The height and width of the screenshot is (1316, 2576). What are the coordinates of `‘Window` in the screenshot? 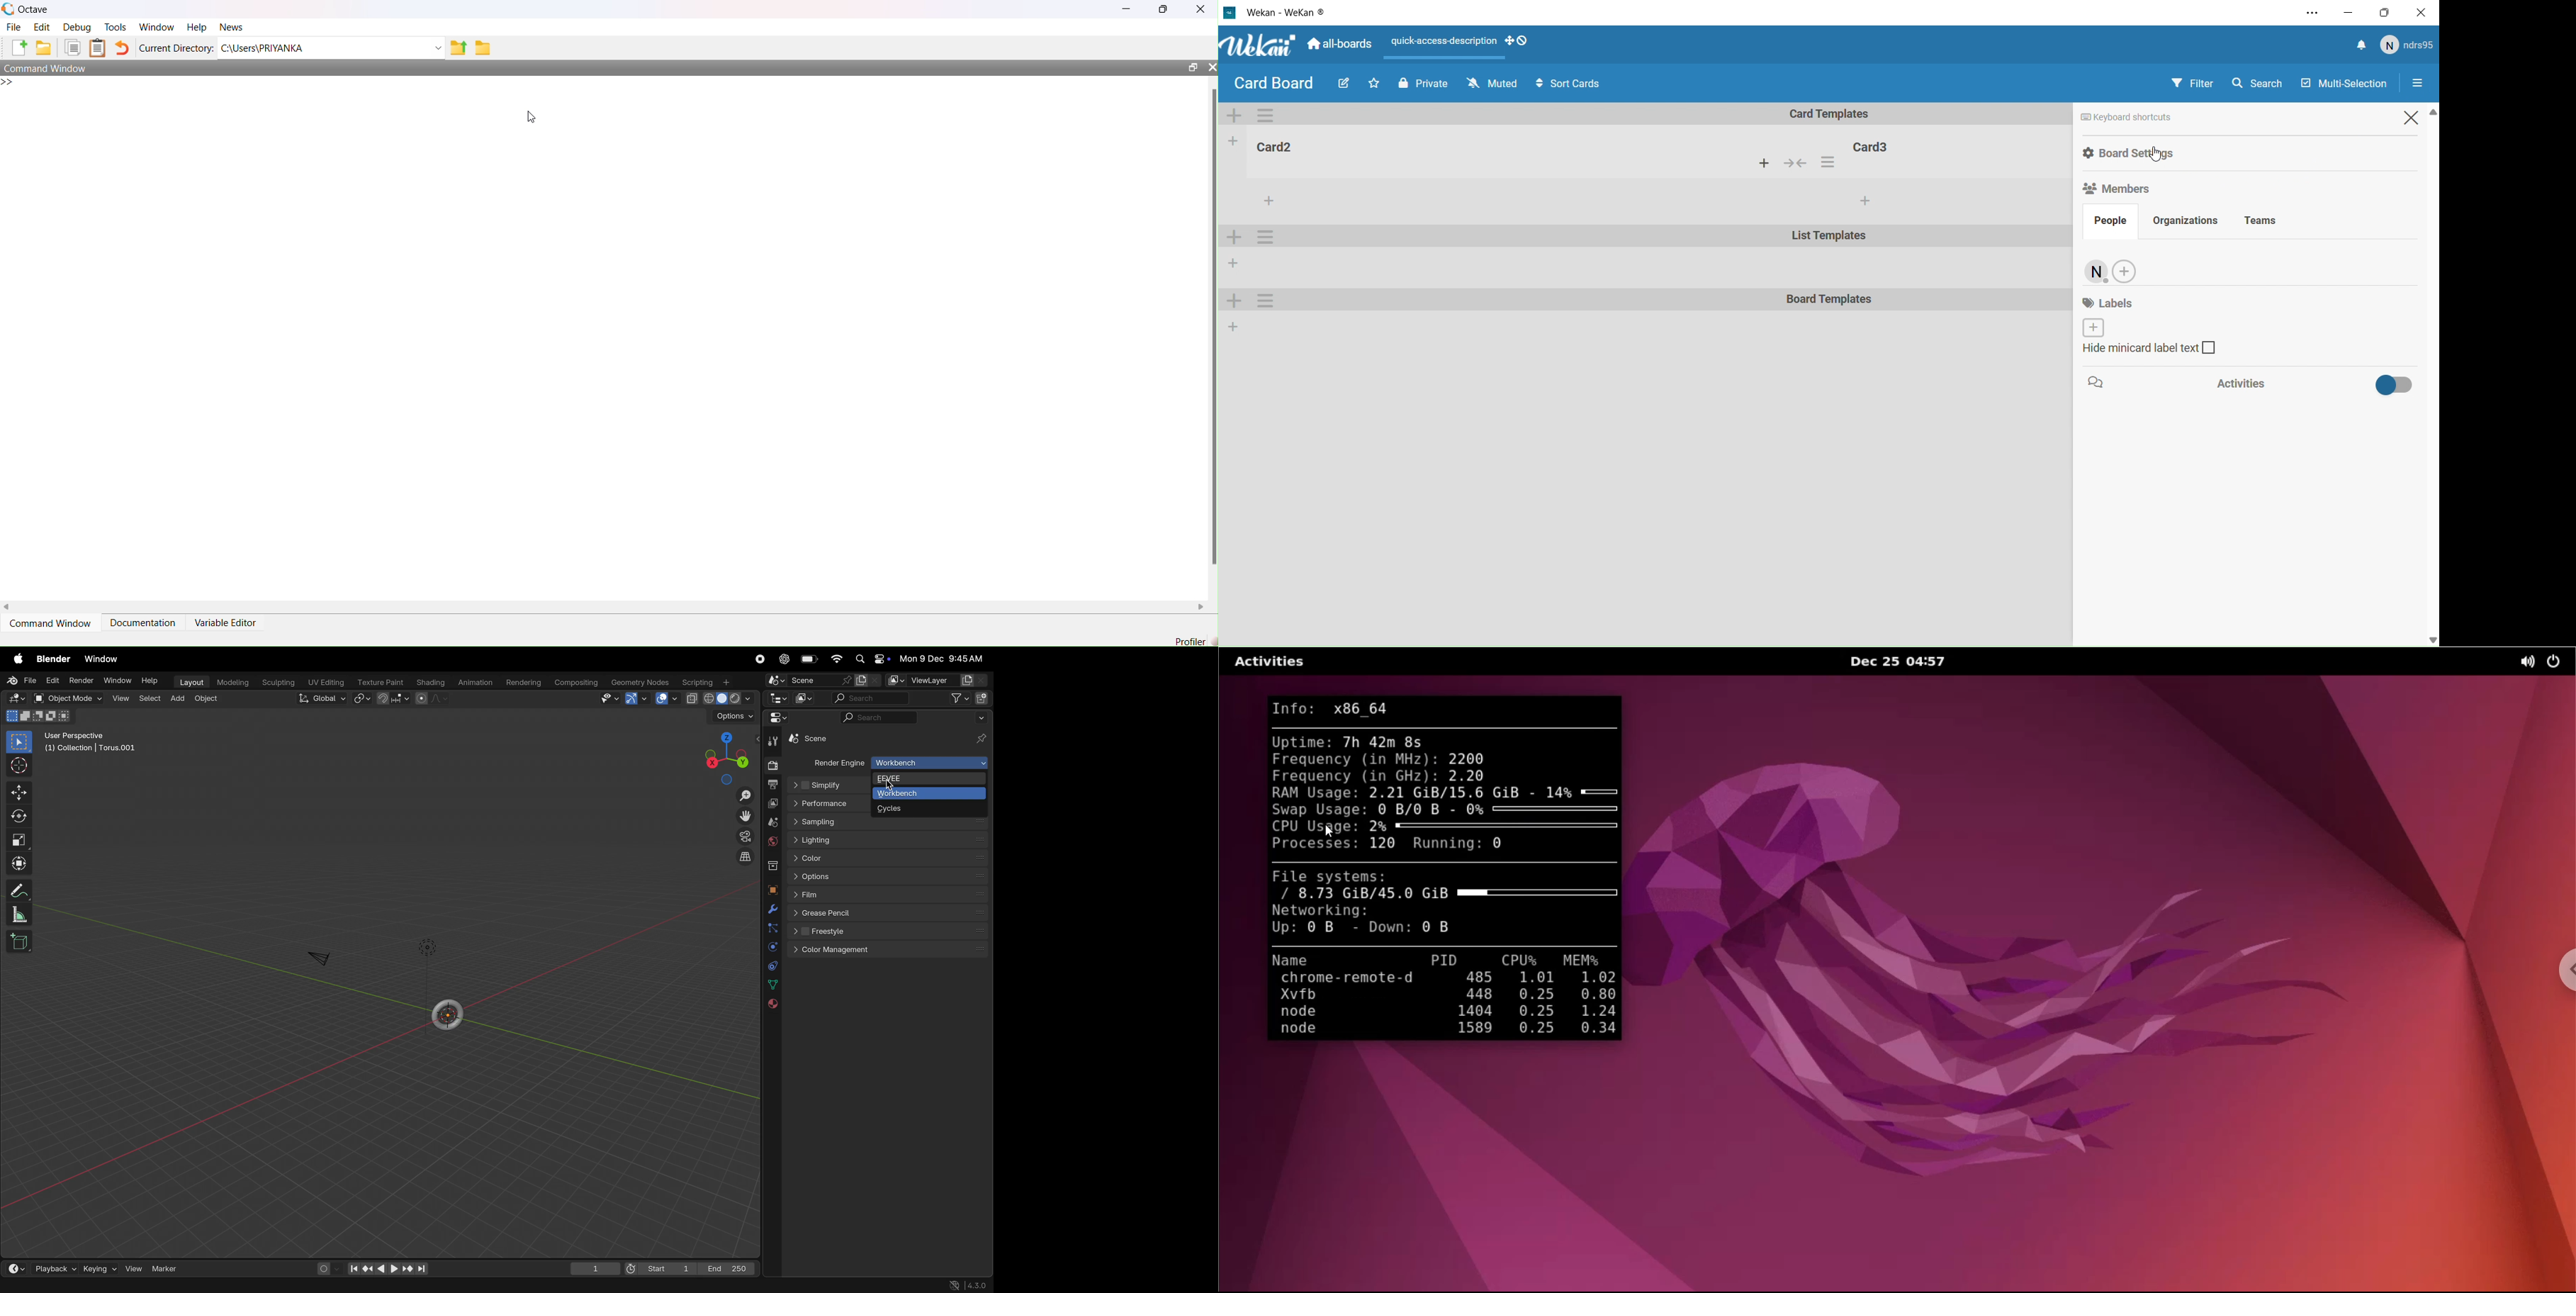 It's located at (156, 26).